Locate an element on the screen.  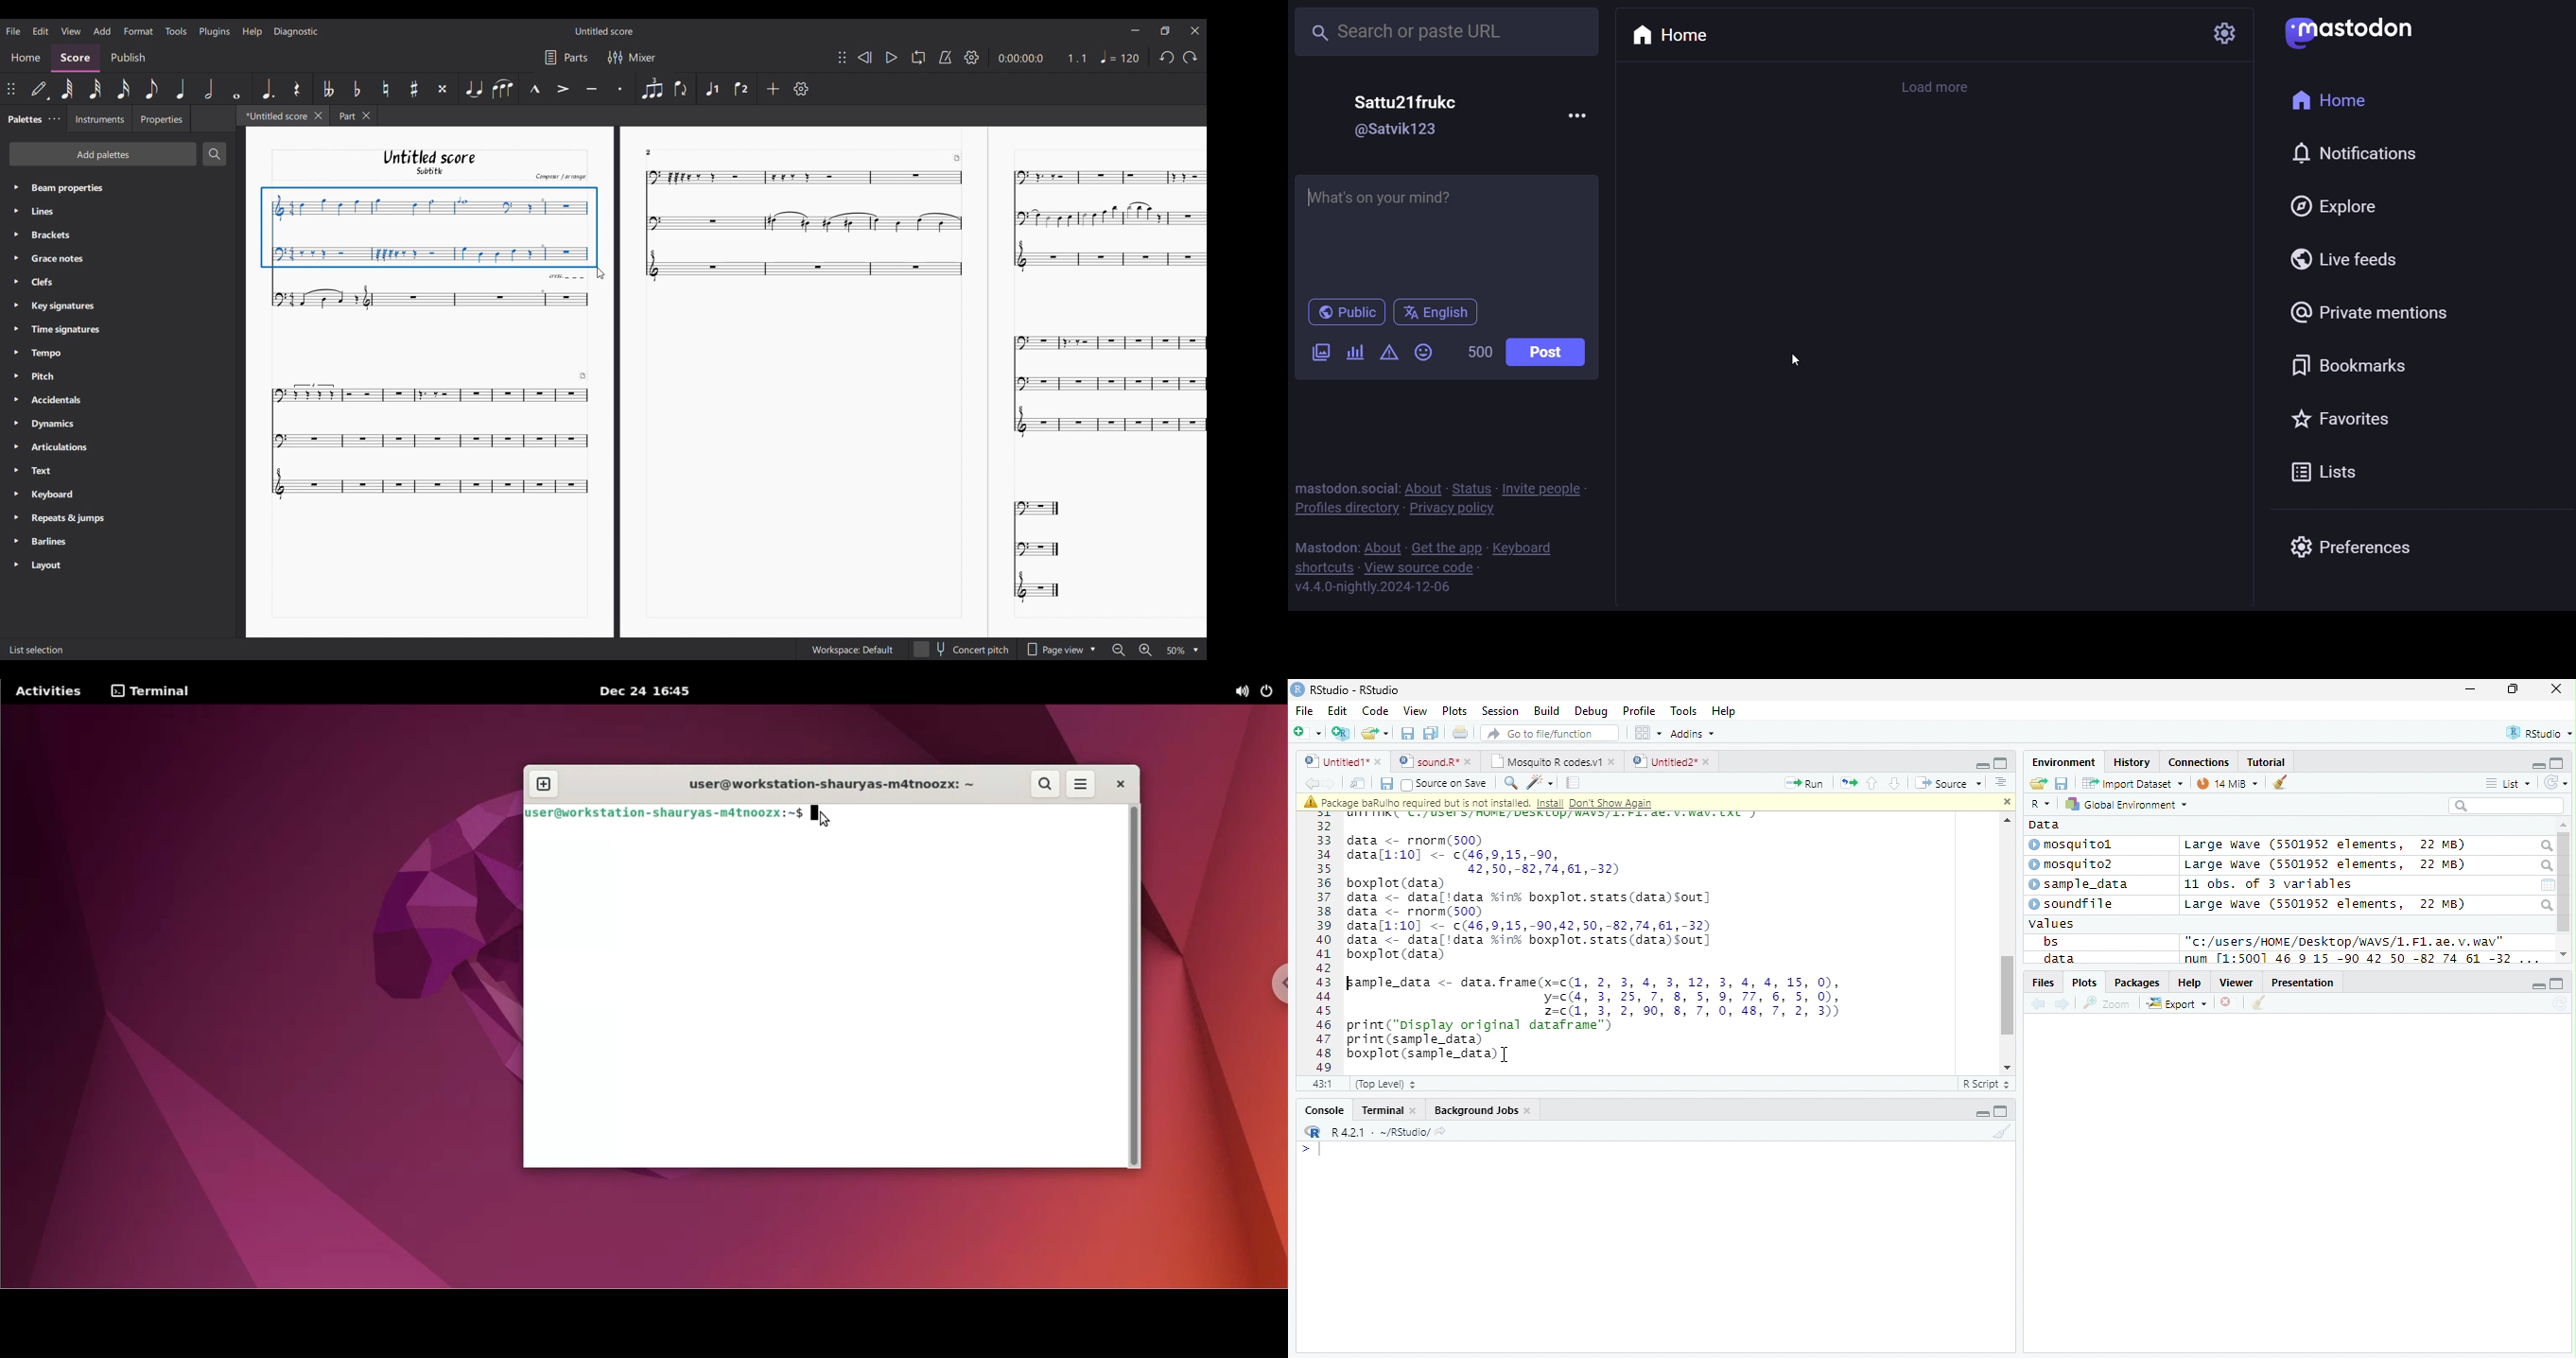
mosquito2 is located at coordinates (2075, 864).